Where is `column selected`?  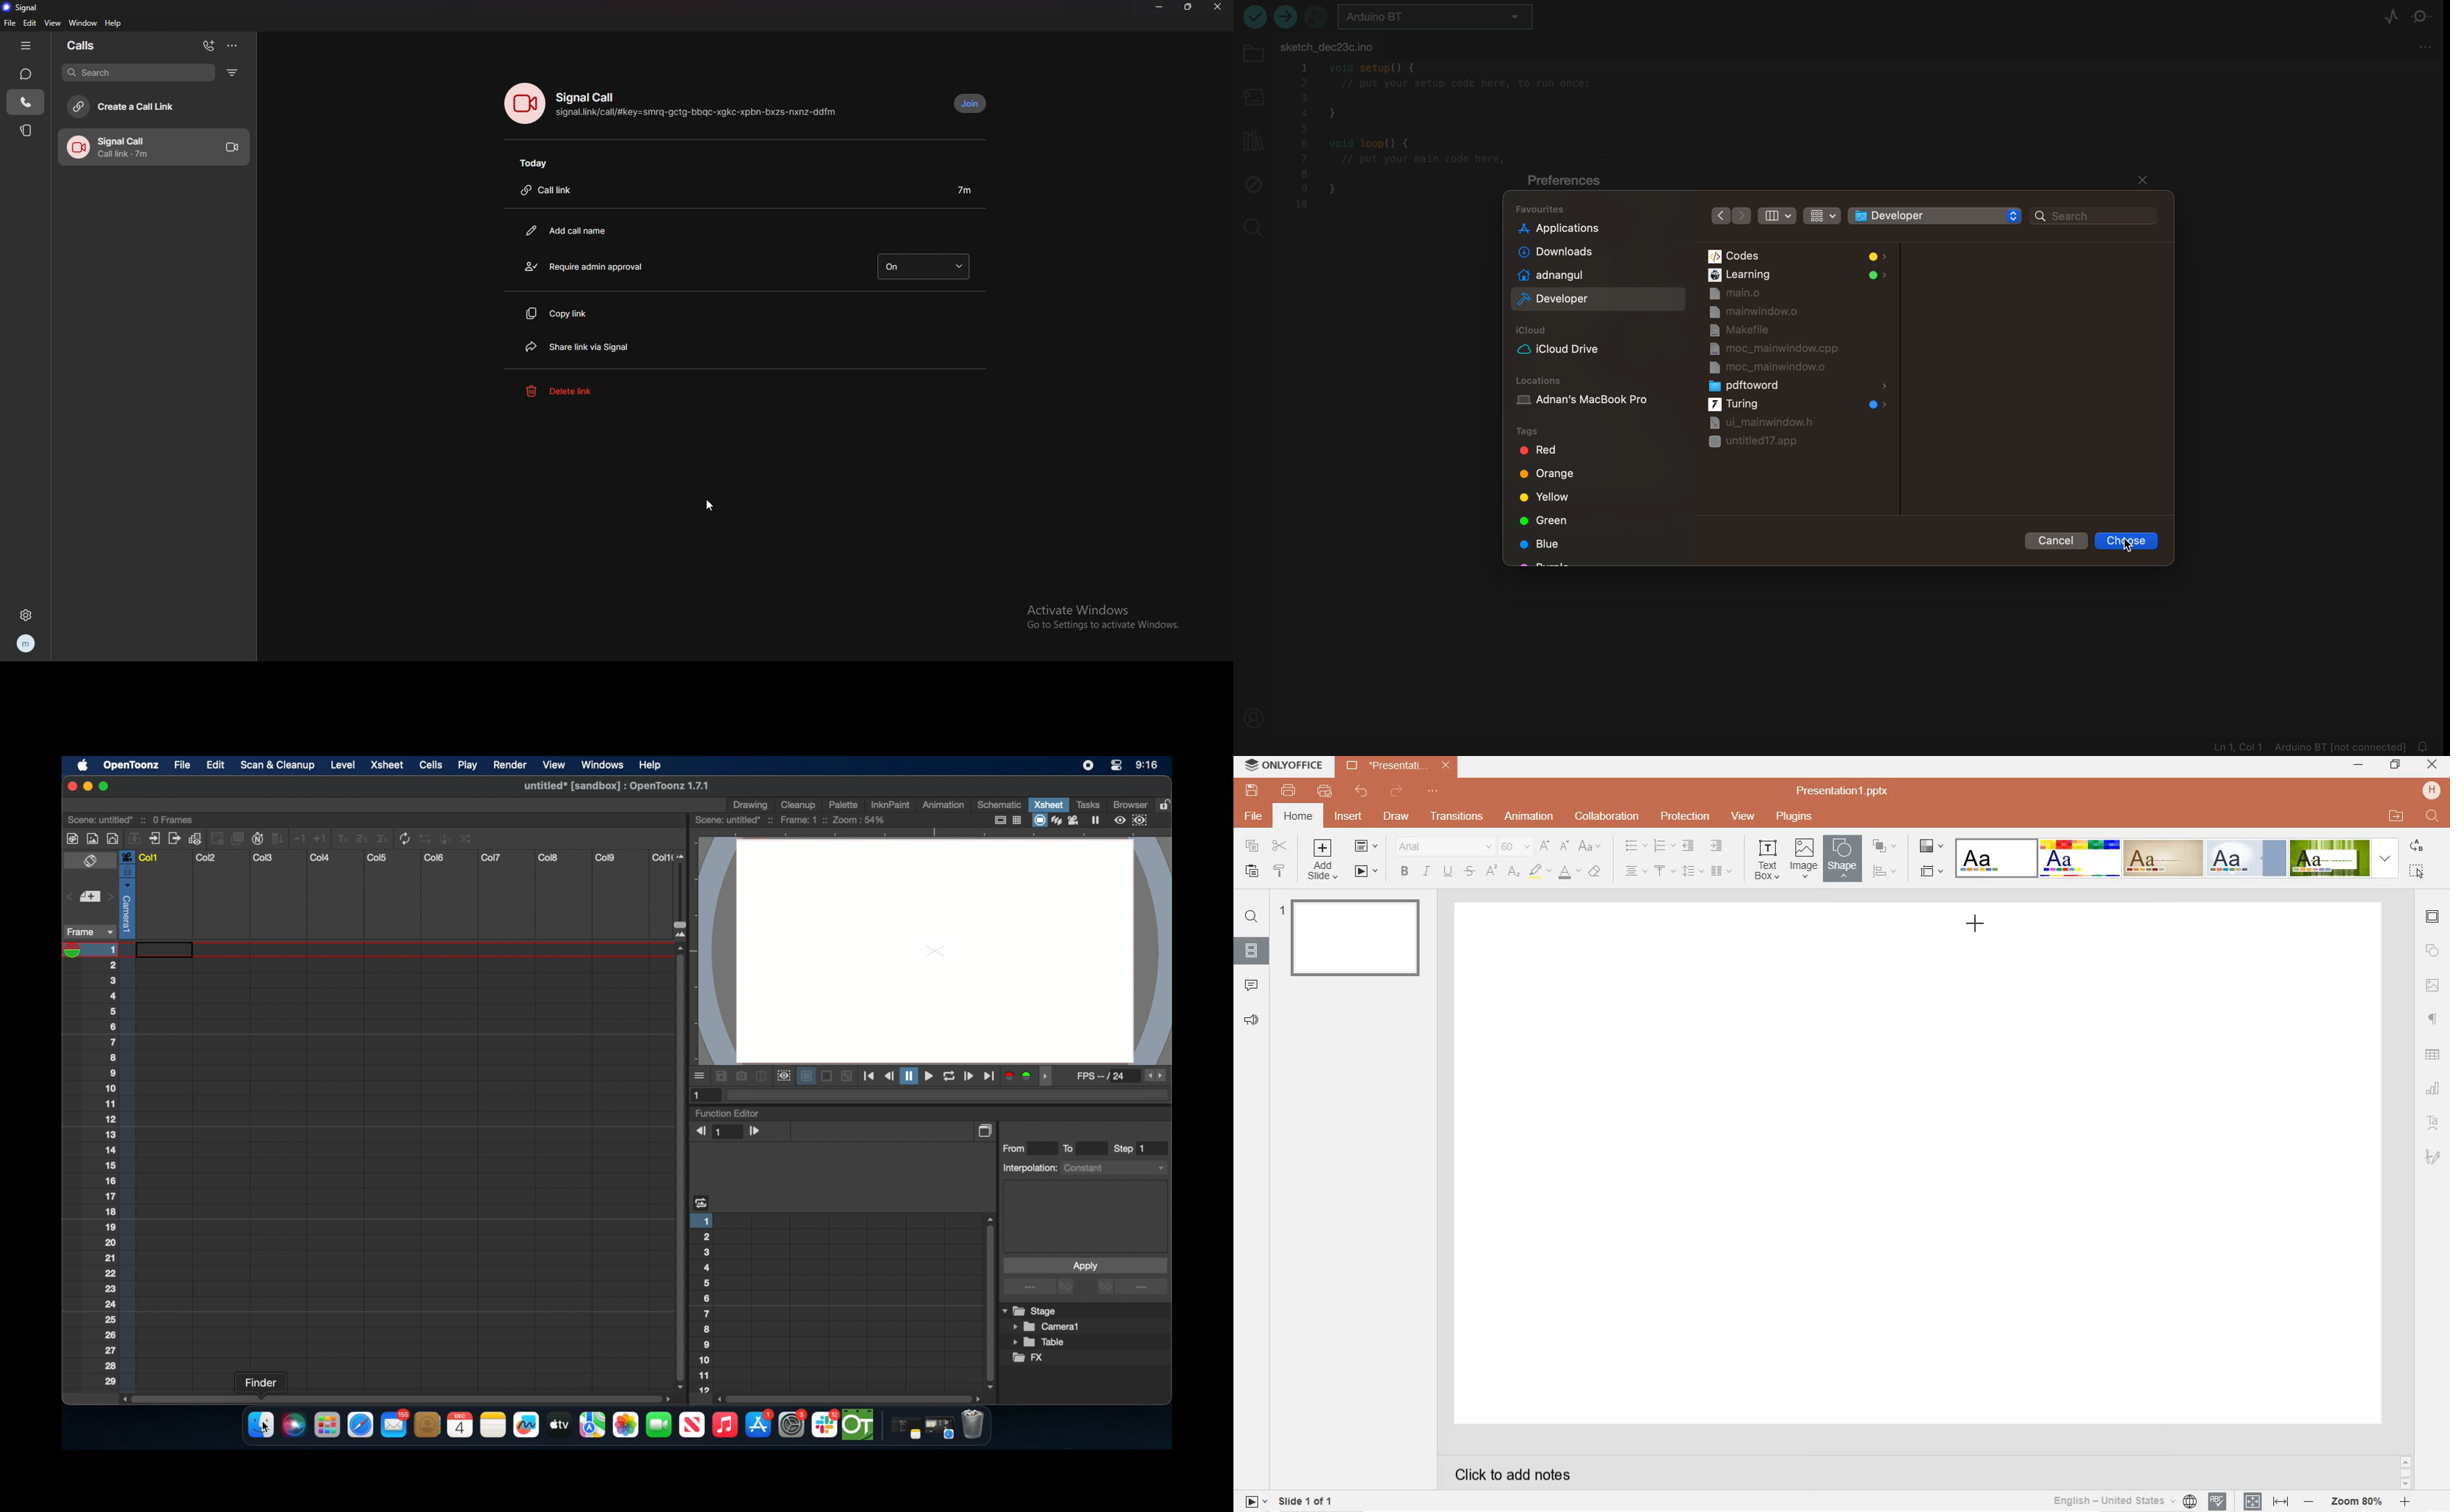
column selected is located at coordinates (127, 894).